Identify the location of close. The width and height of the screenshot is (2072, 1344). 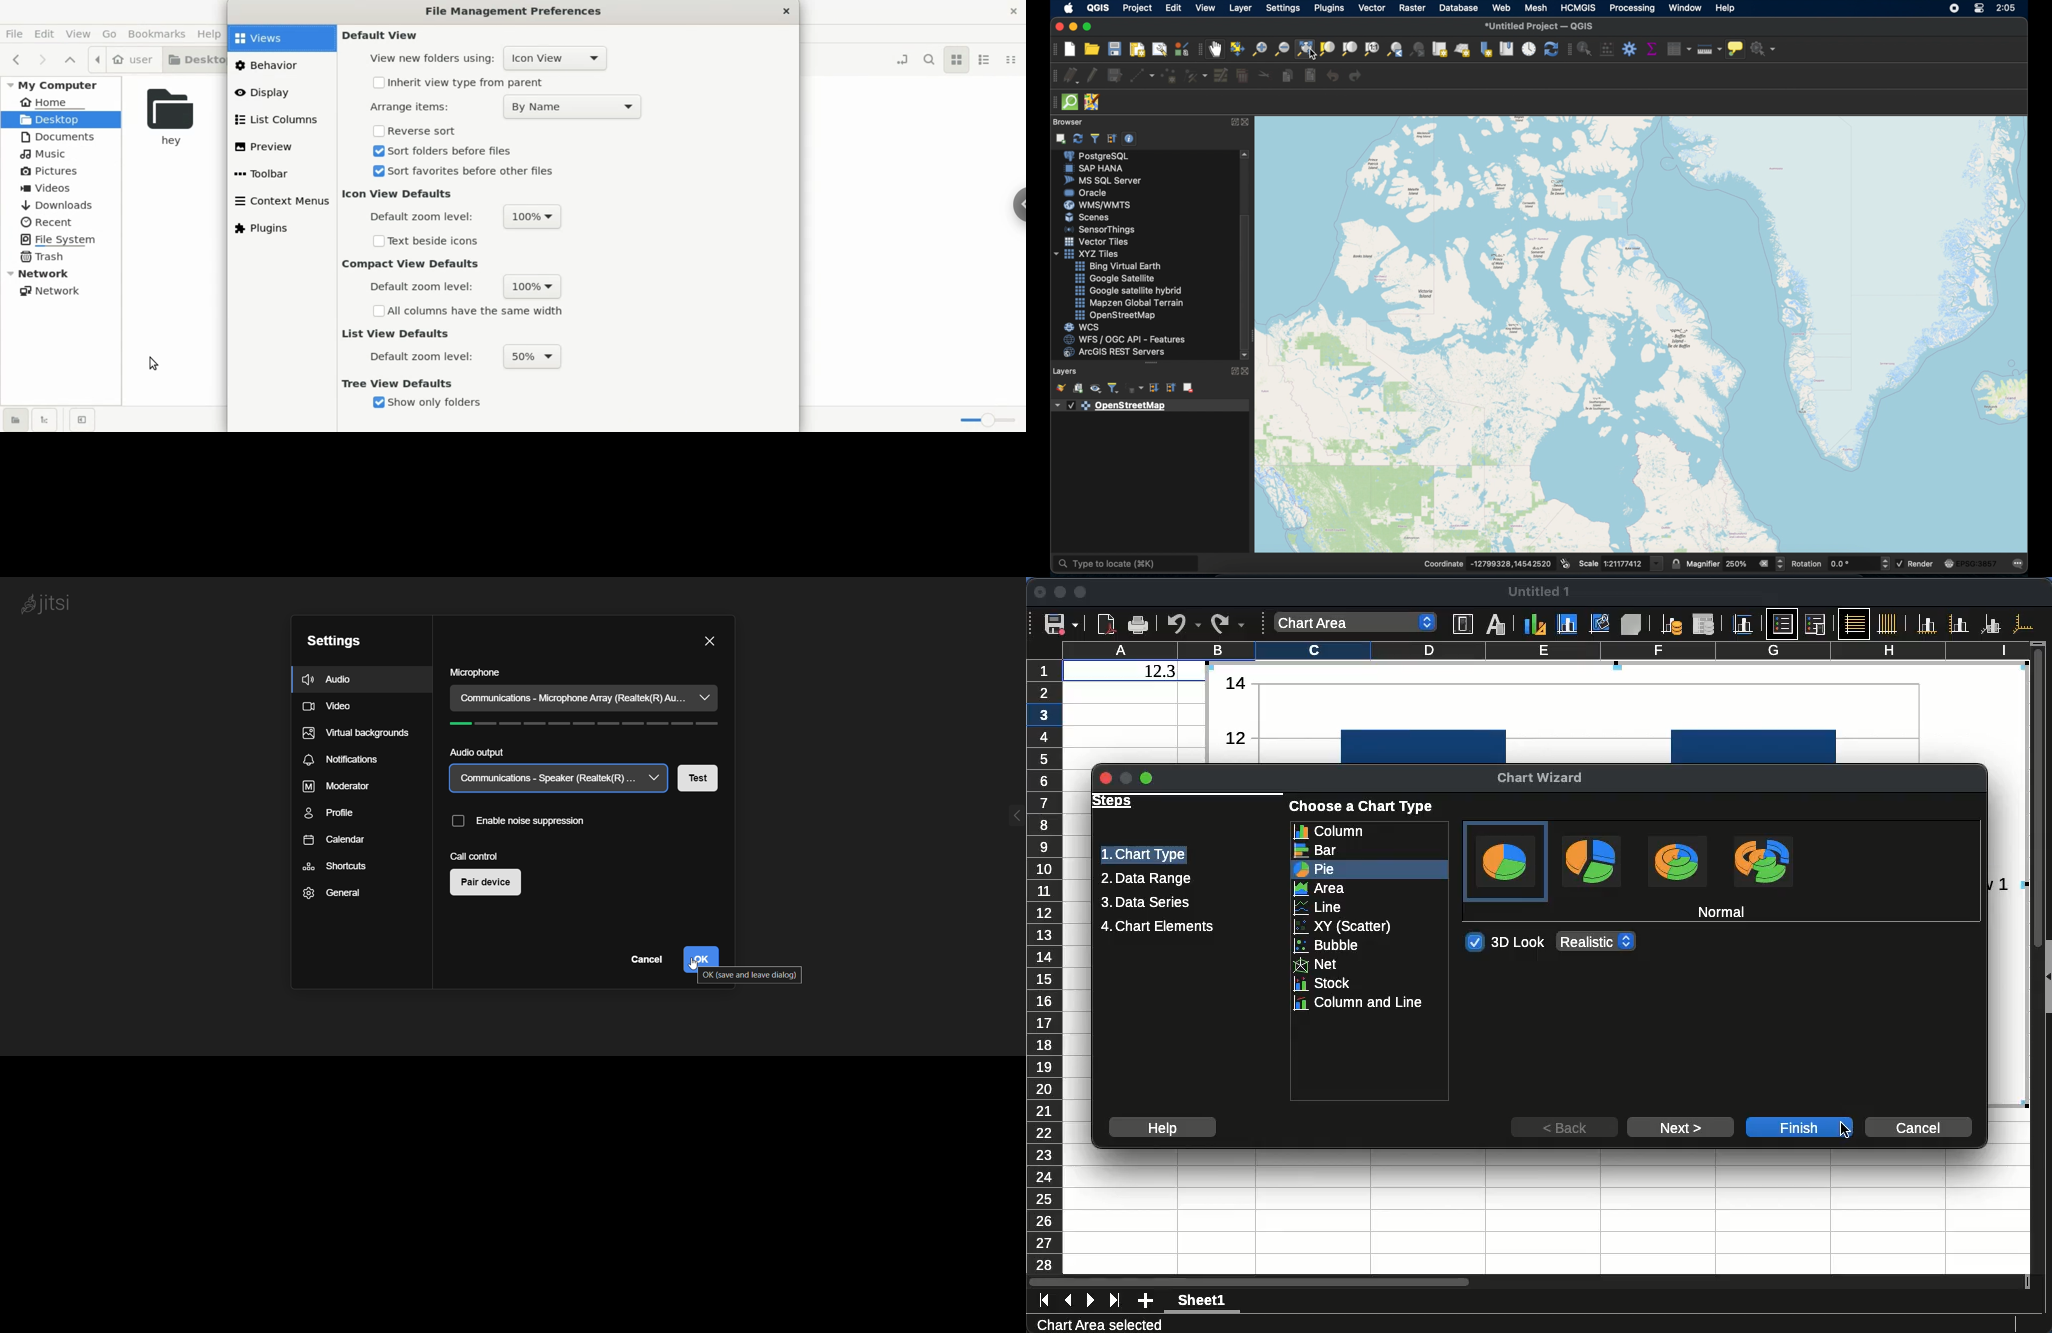
(1039, 591).